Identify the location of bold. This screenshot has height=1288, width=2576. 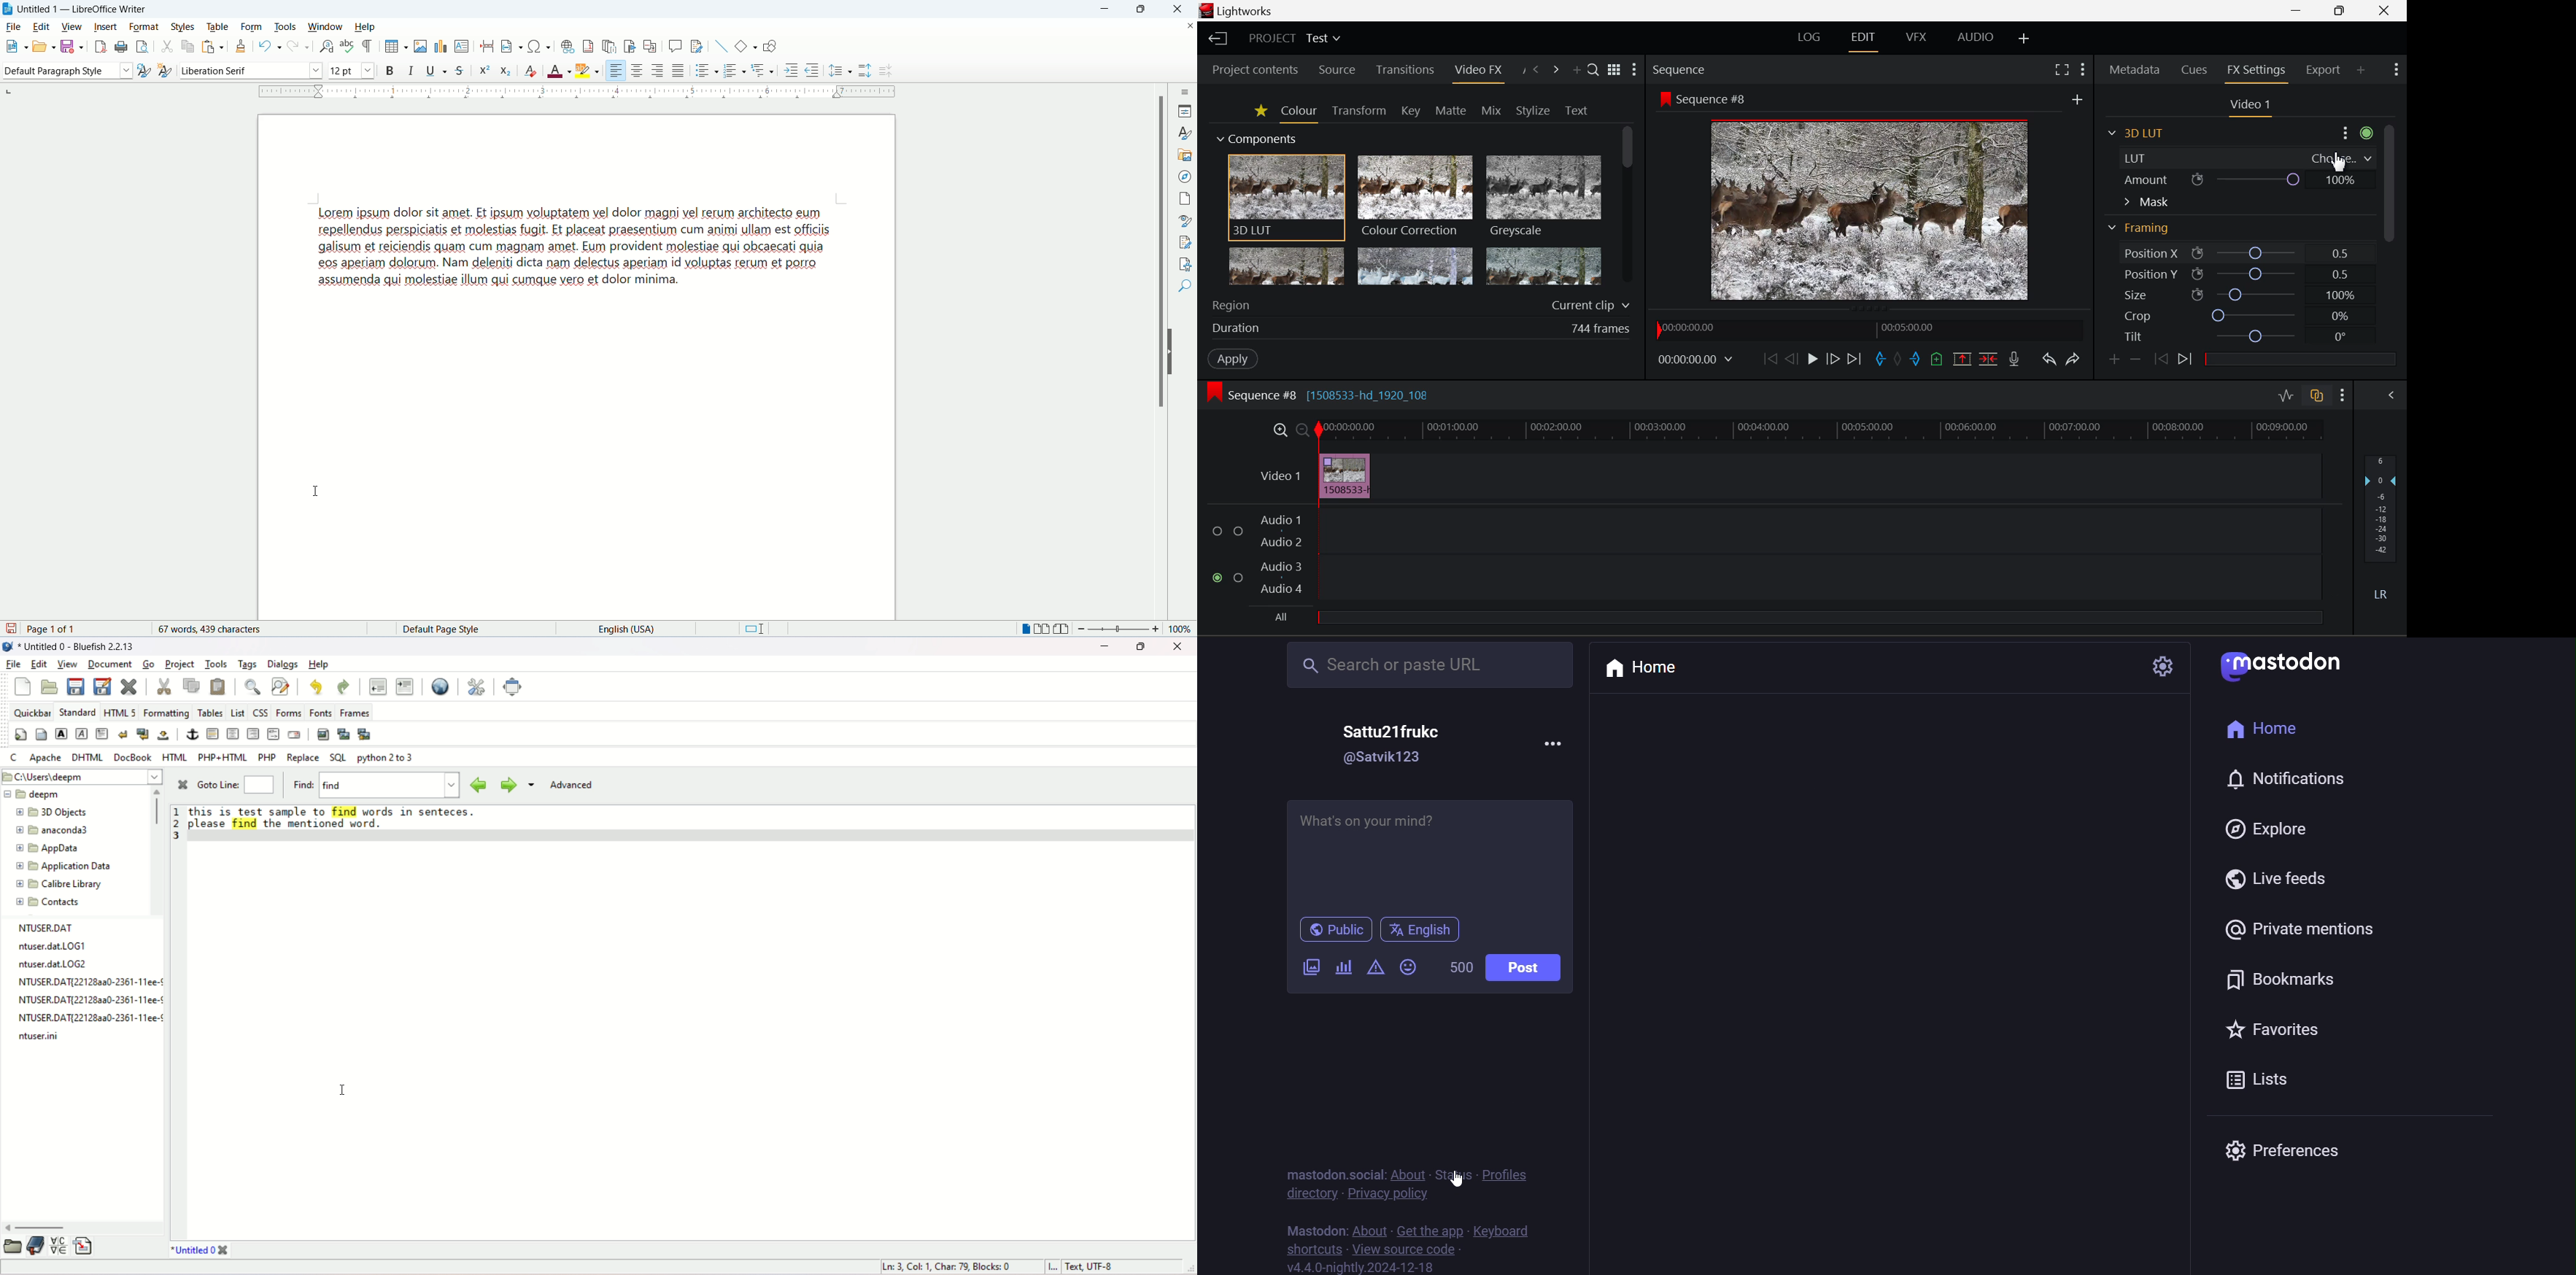
(387, 70).